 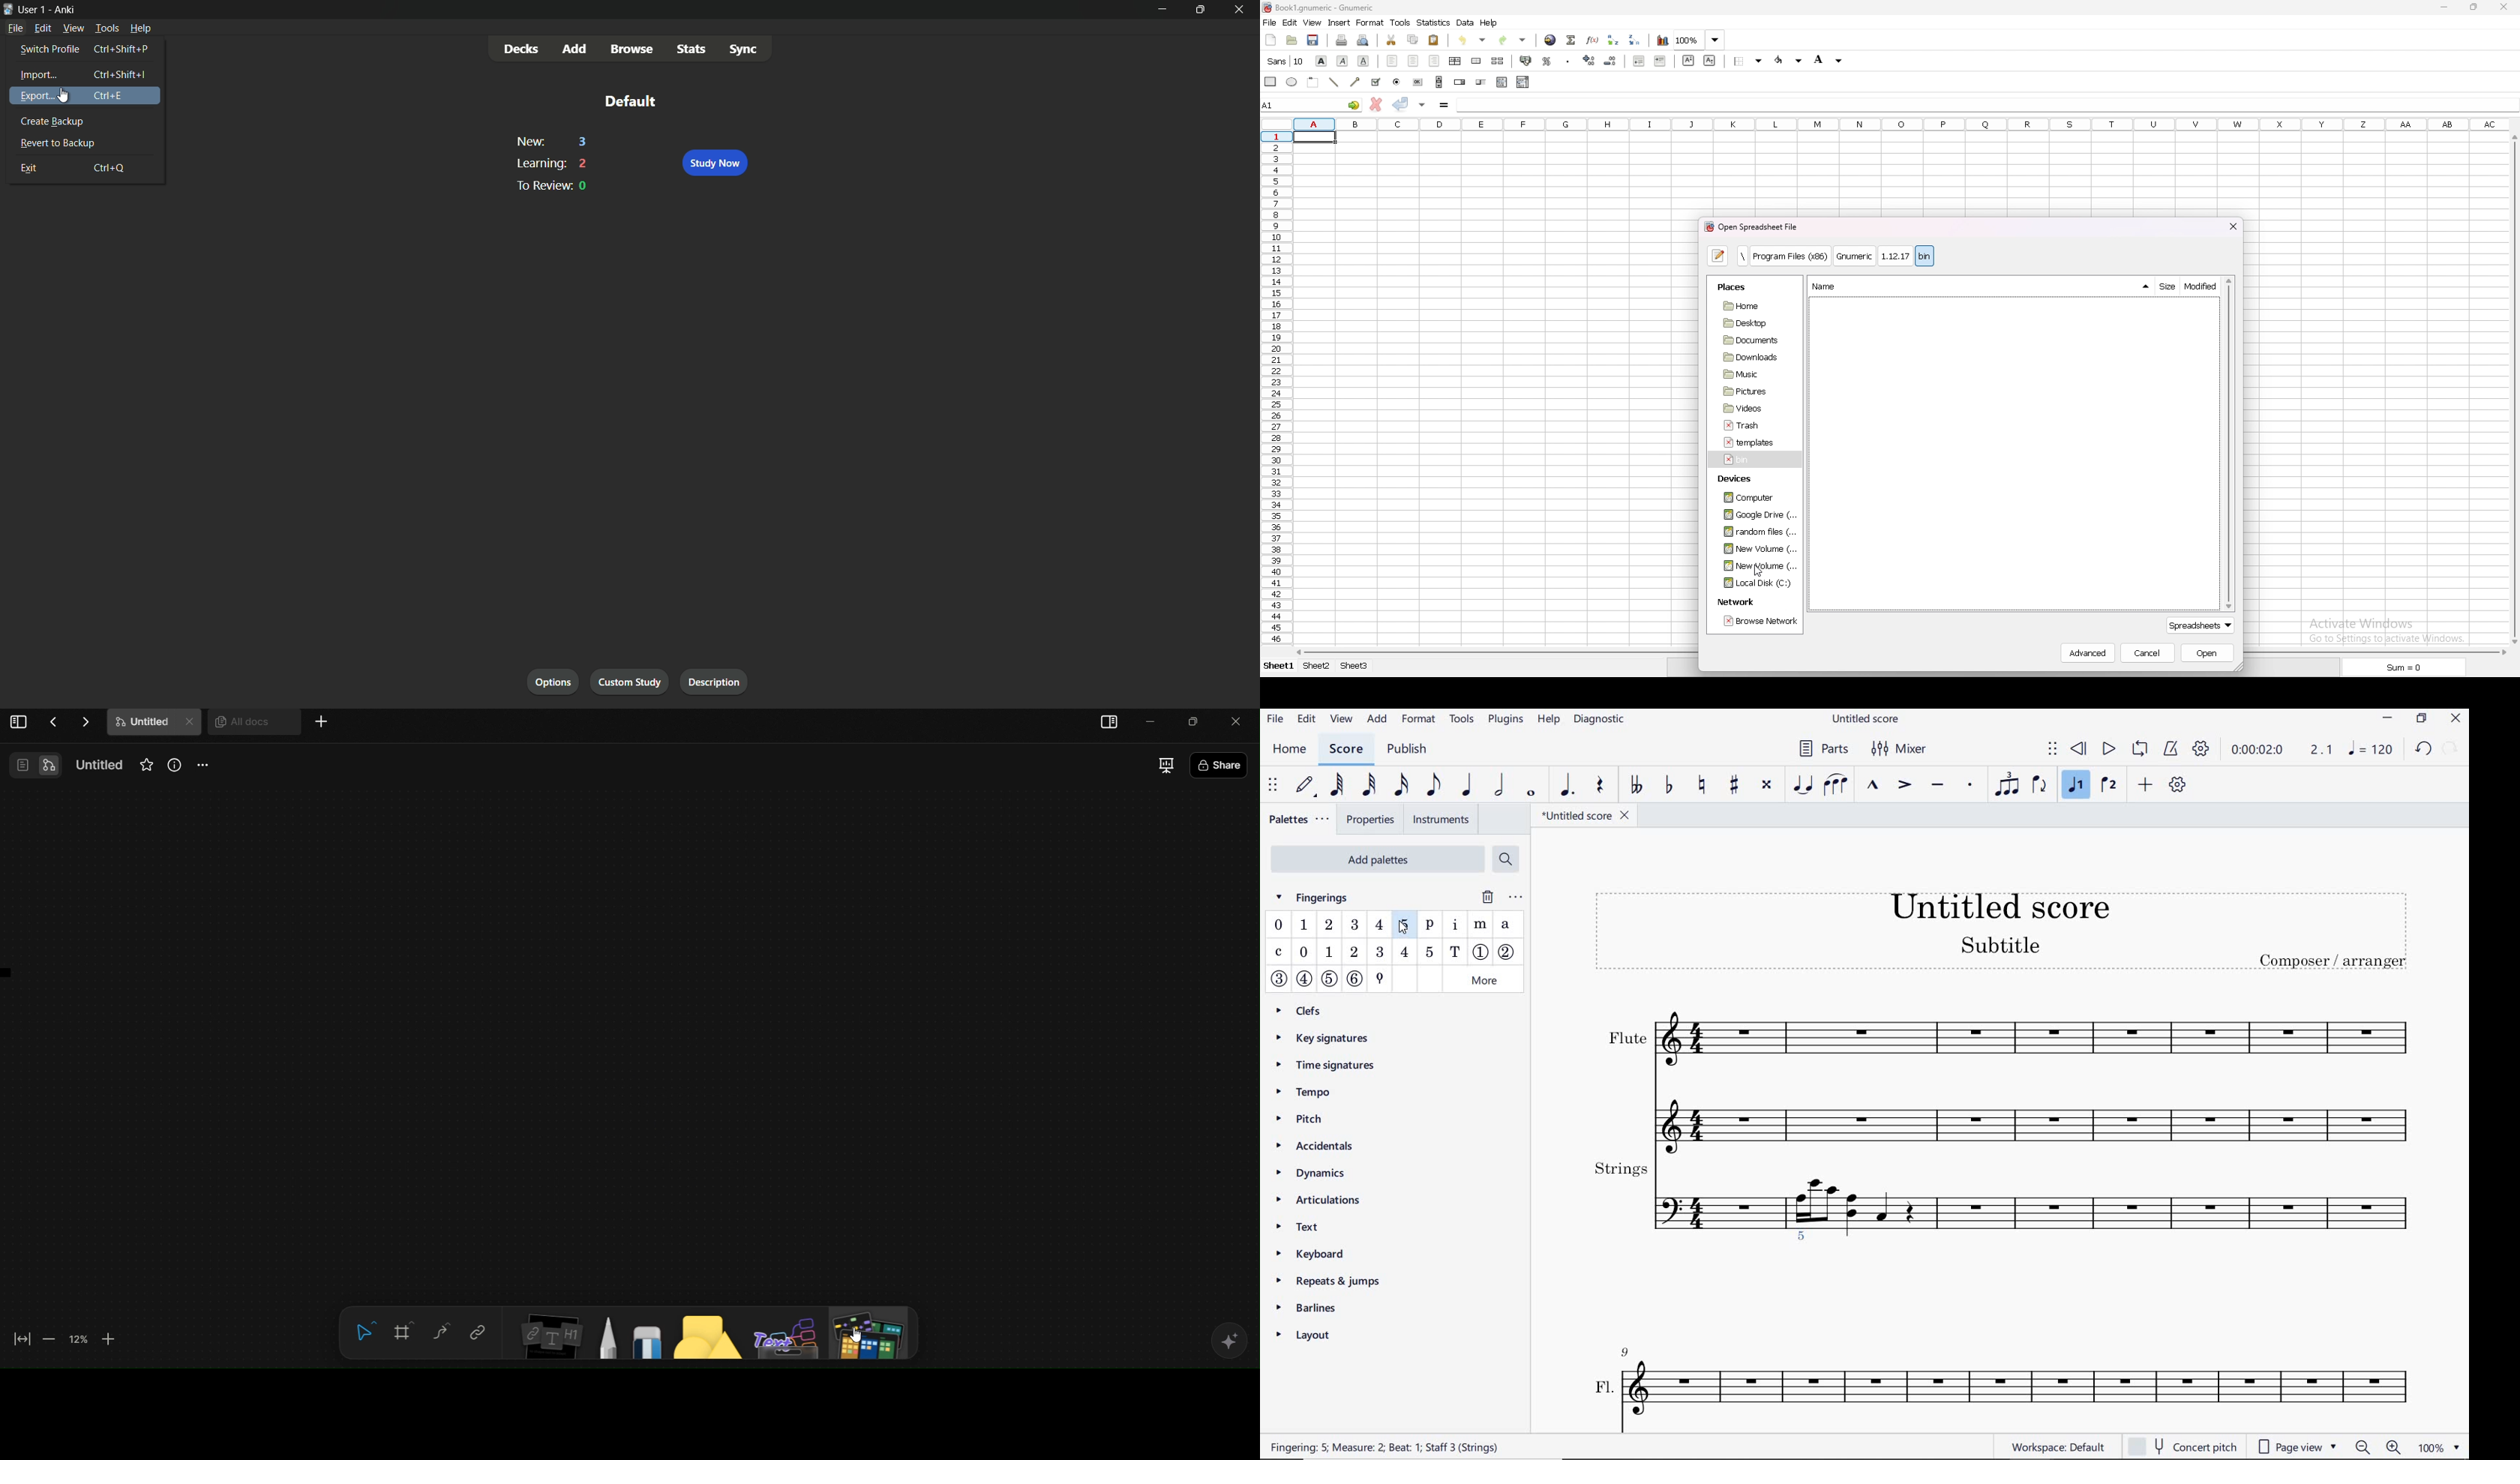 What do you see at coordinates (1875, 787) in the screenshot?
I see `marcato` at bounding box center [1875, 787].